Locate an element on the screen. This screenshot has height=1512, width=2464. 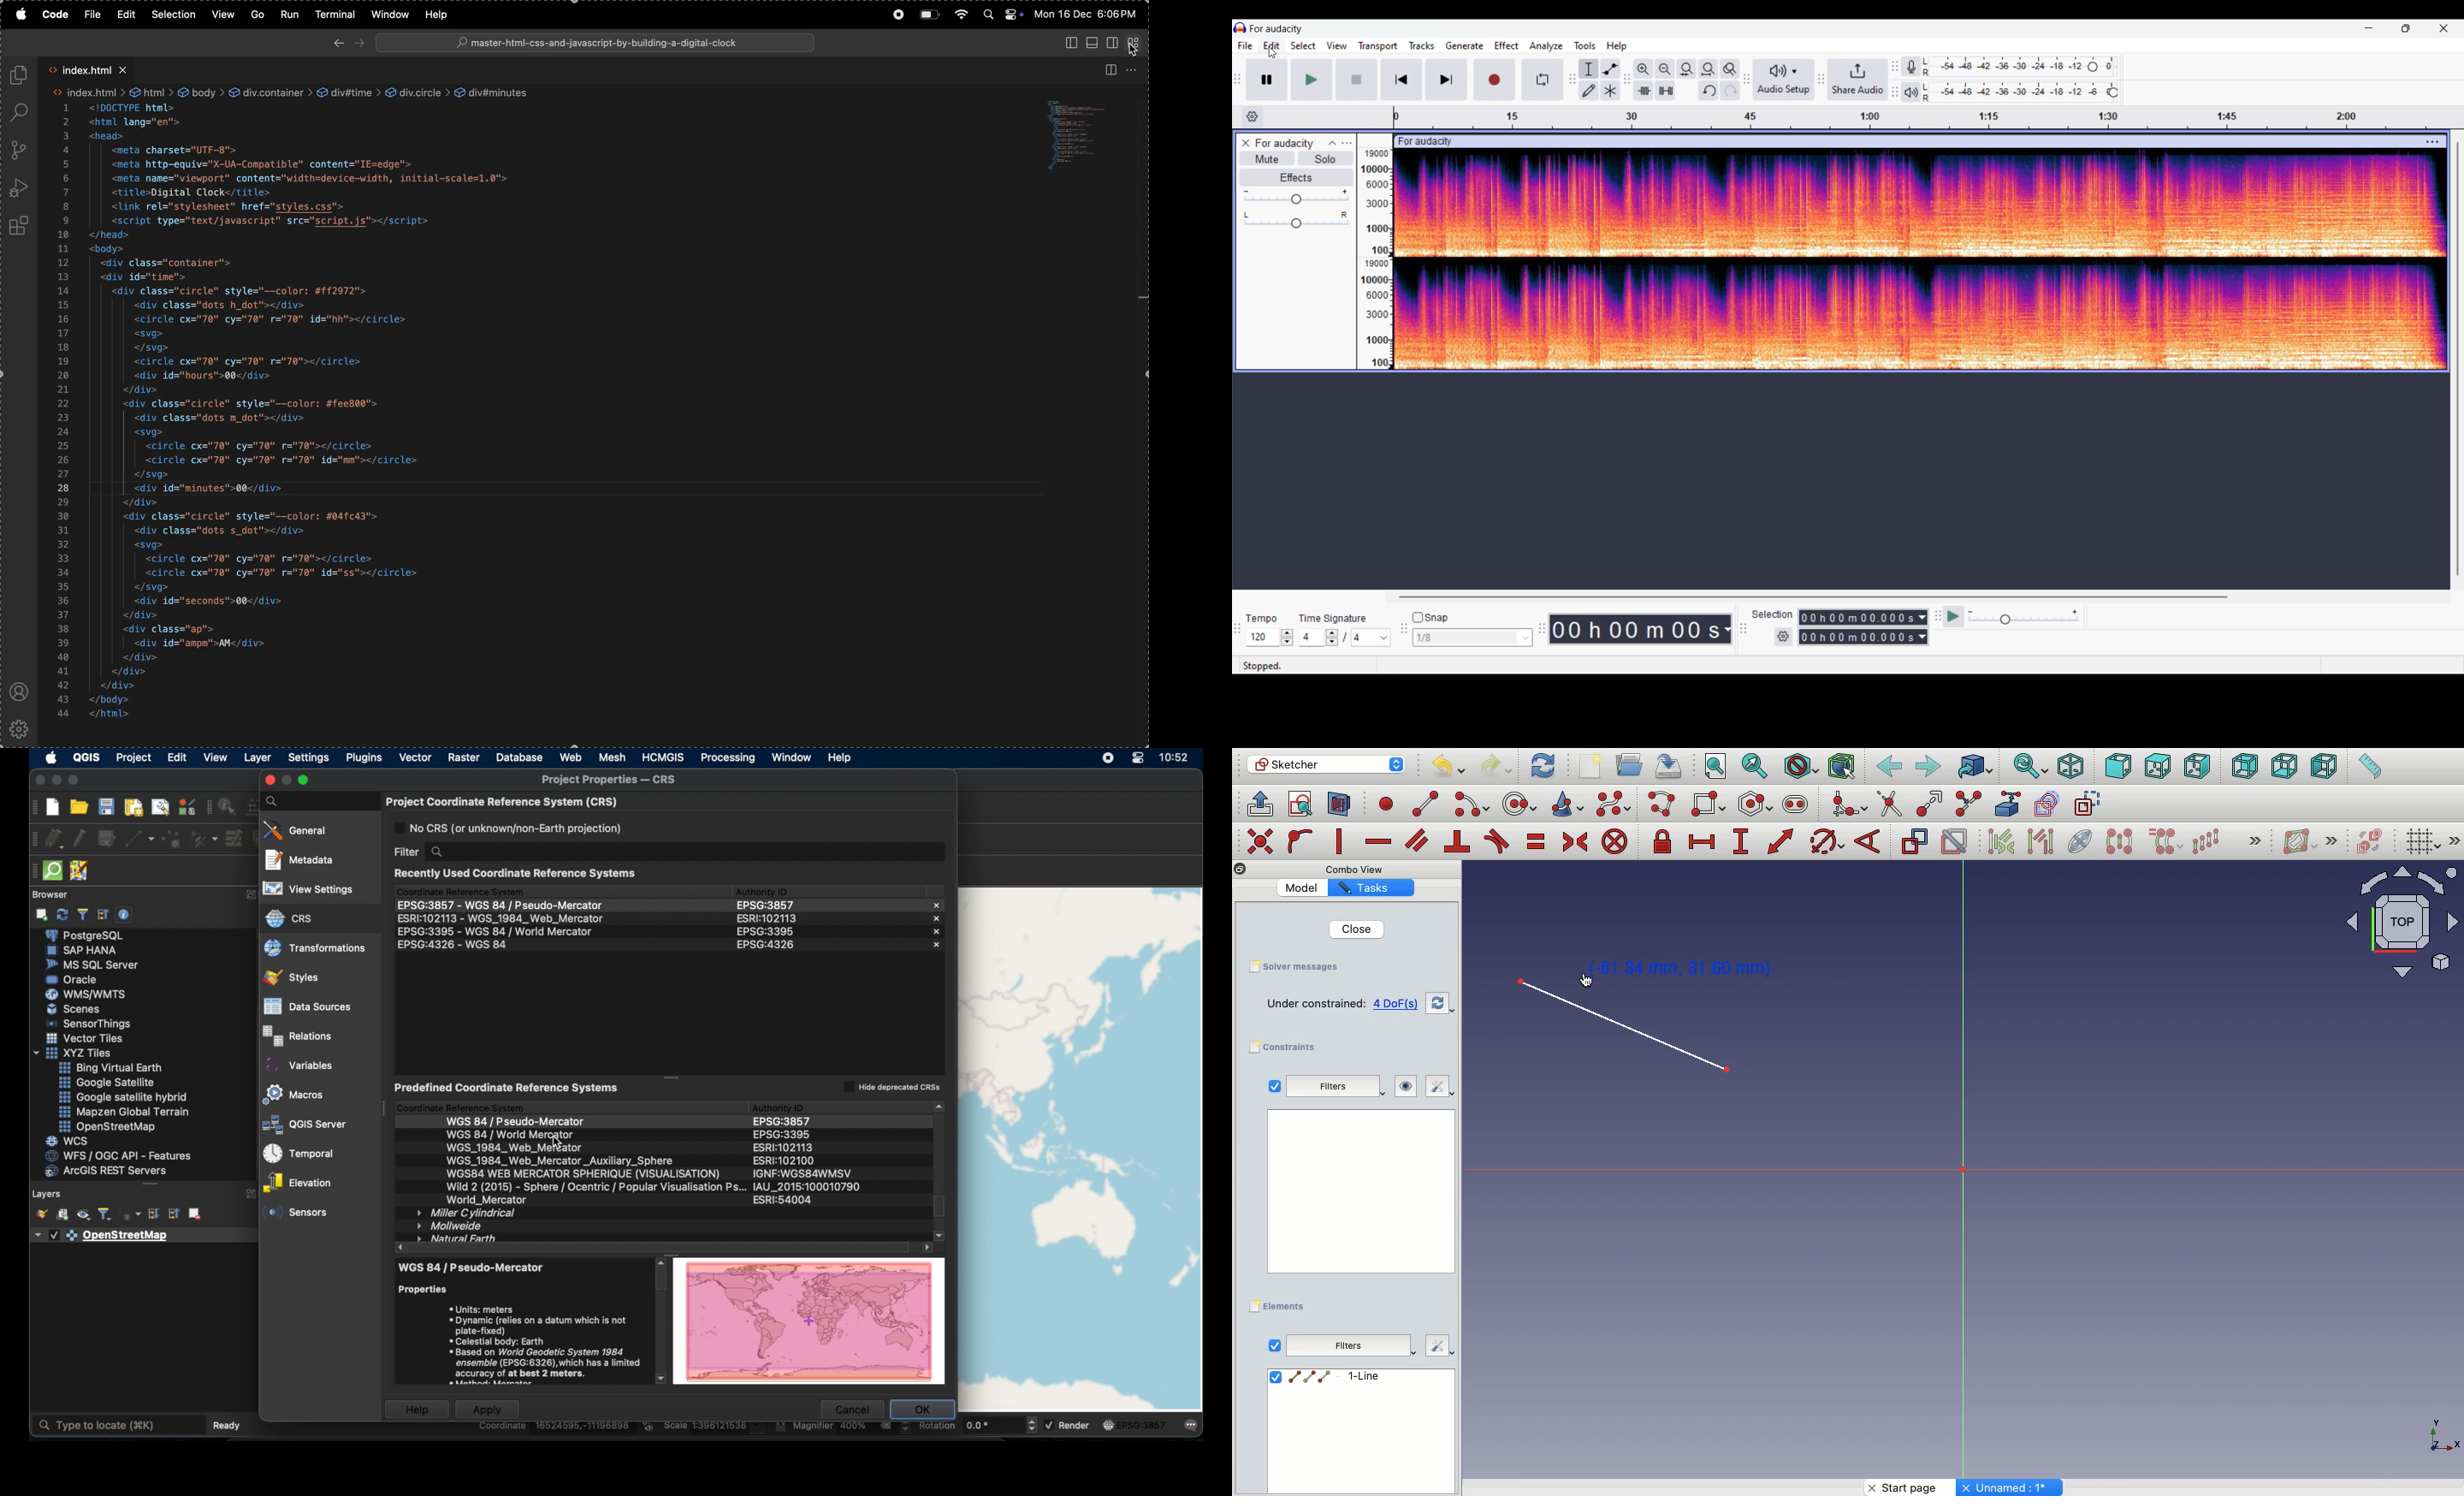
epsg:3395 is located at coordinates (767, 931).